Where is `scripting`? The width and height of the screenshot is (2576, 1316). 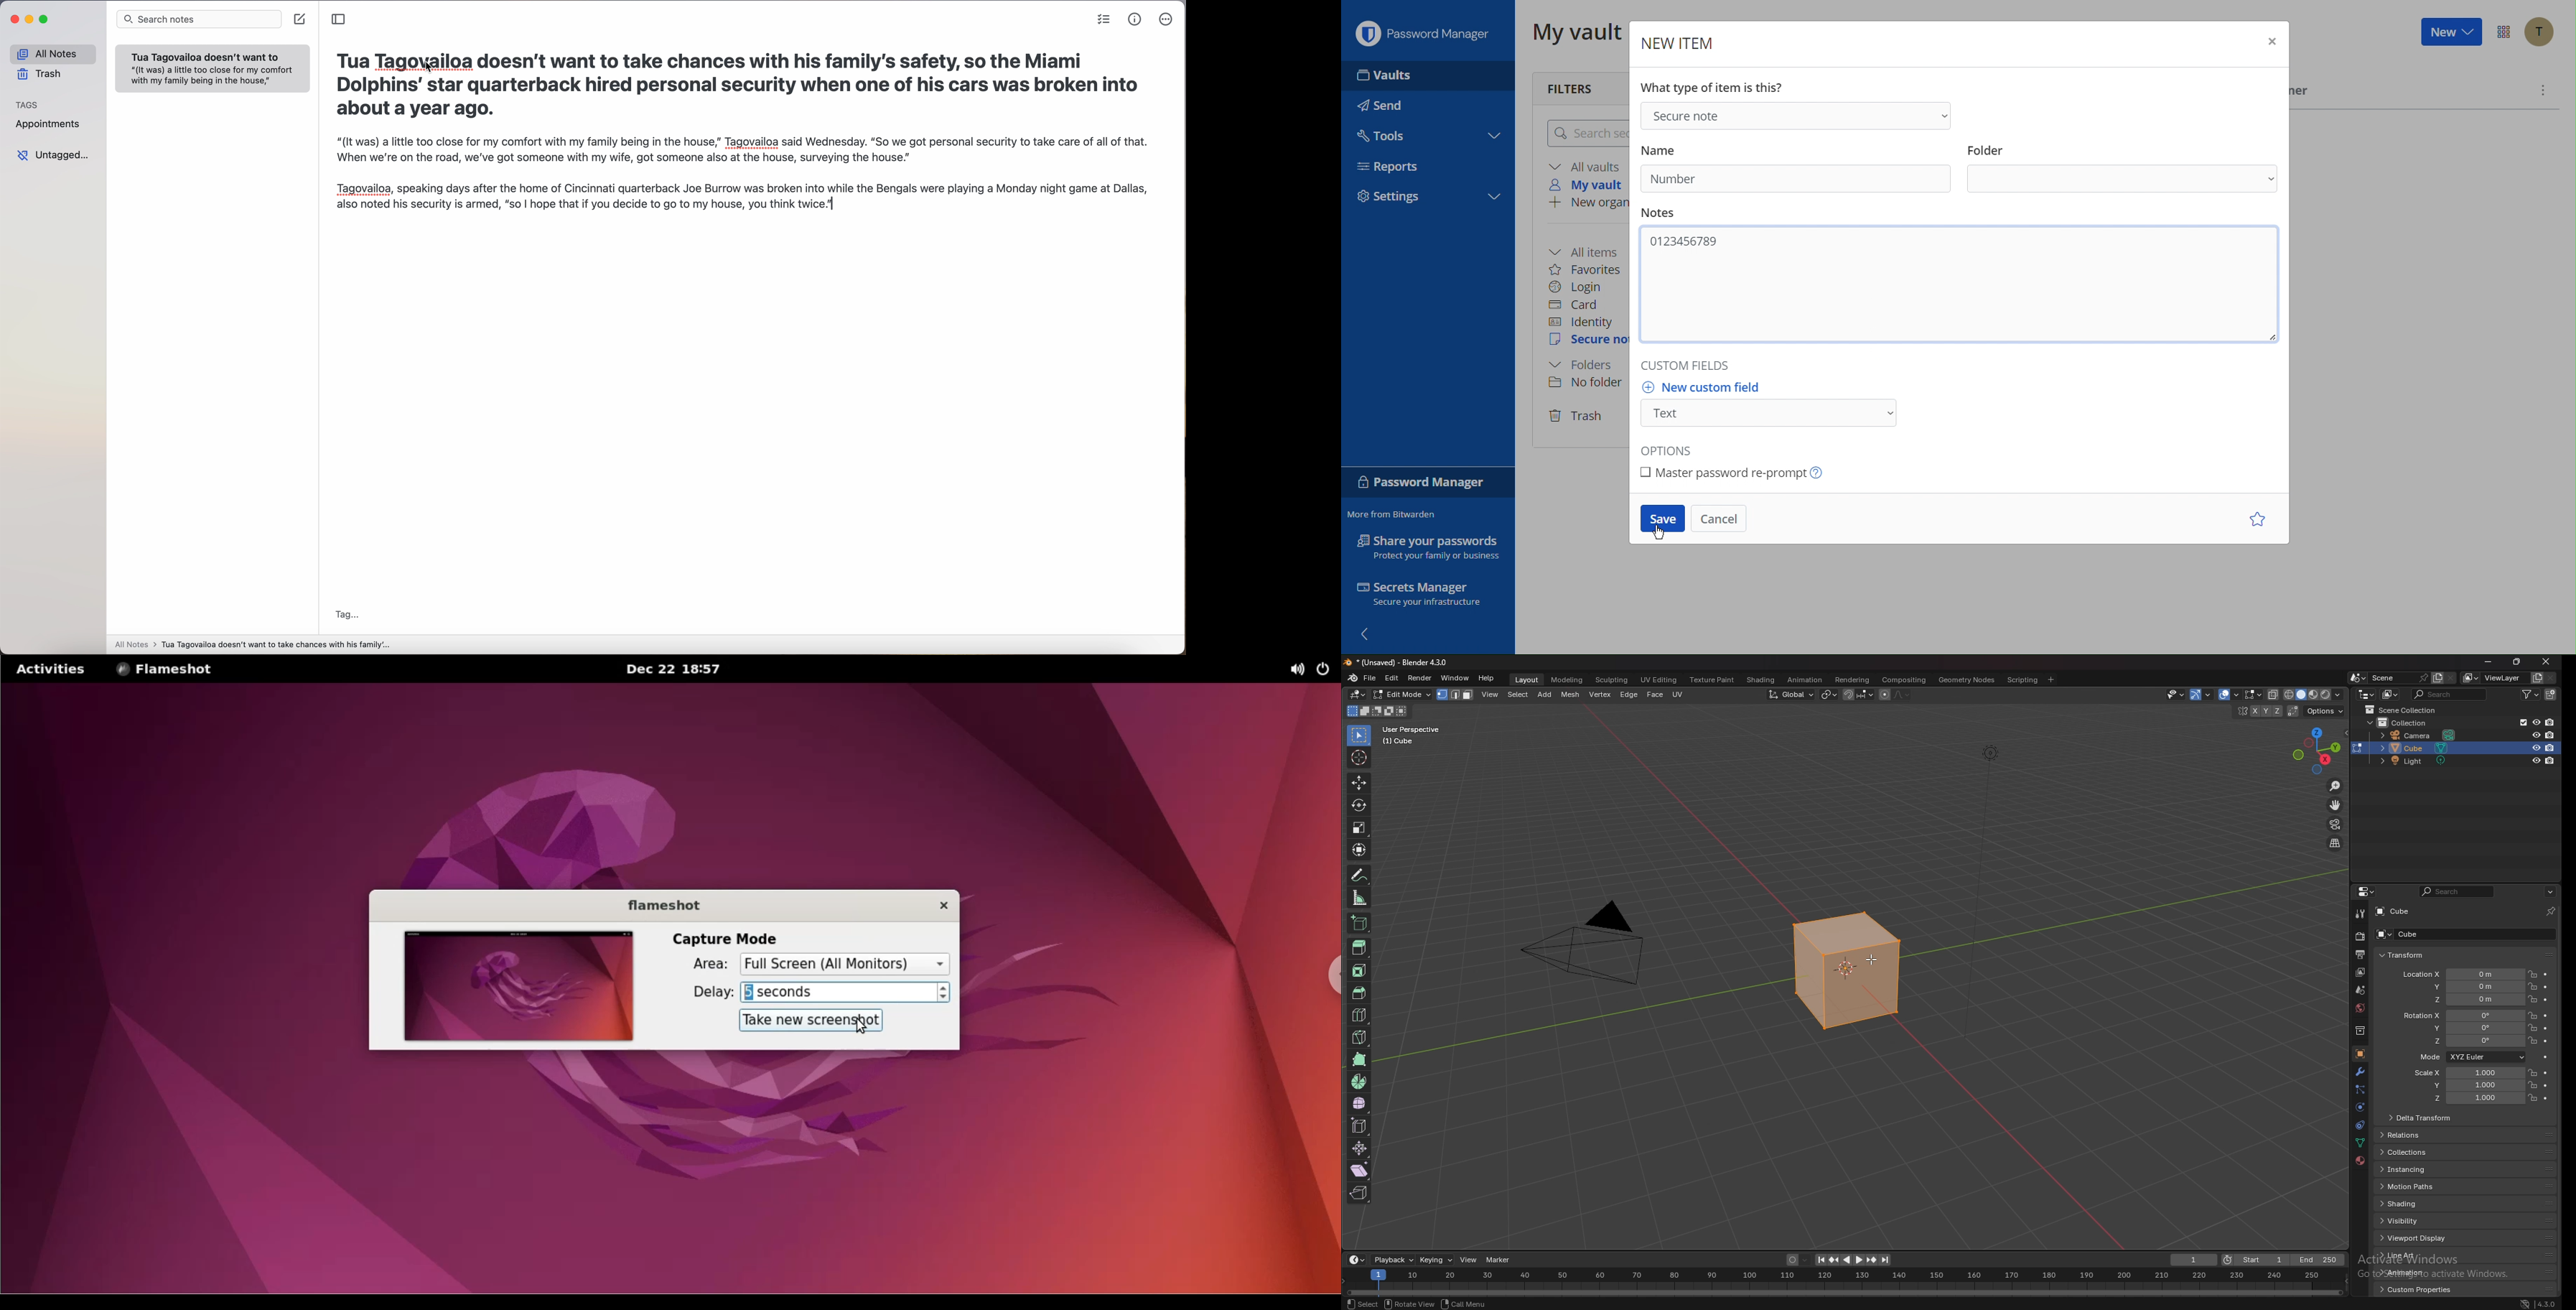 scripting is located at coordinates (2024, 680).